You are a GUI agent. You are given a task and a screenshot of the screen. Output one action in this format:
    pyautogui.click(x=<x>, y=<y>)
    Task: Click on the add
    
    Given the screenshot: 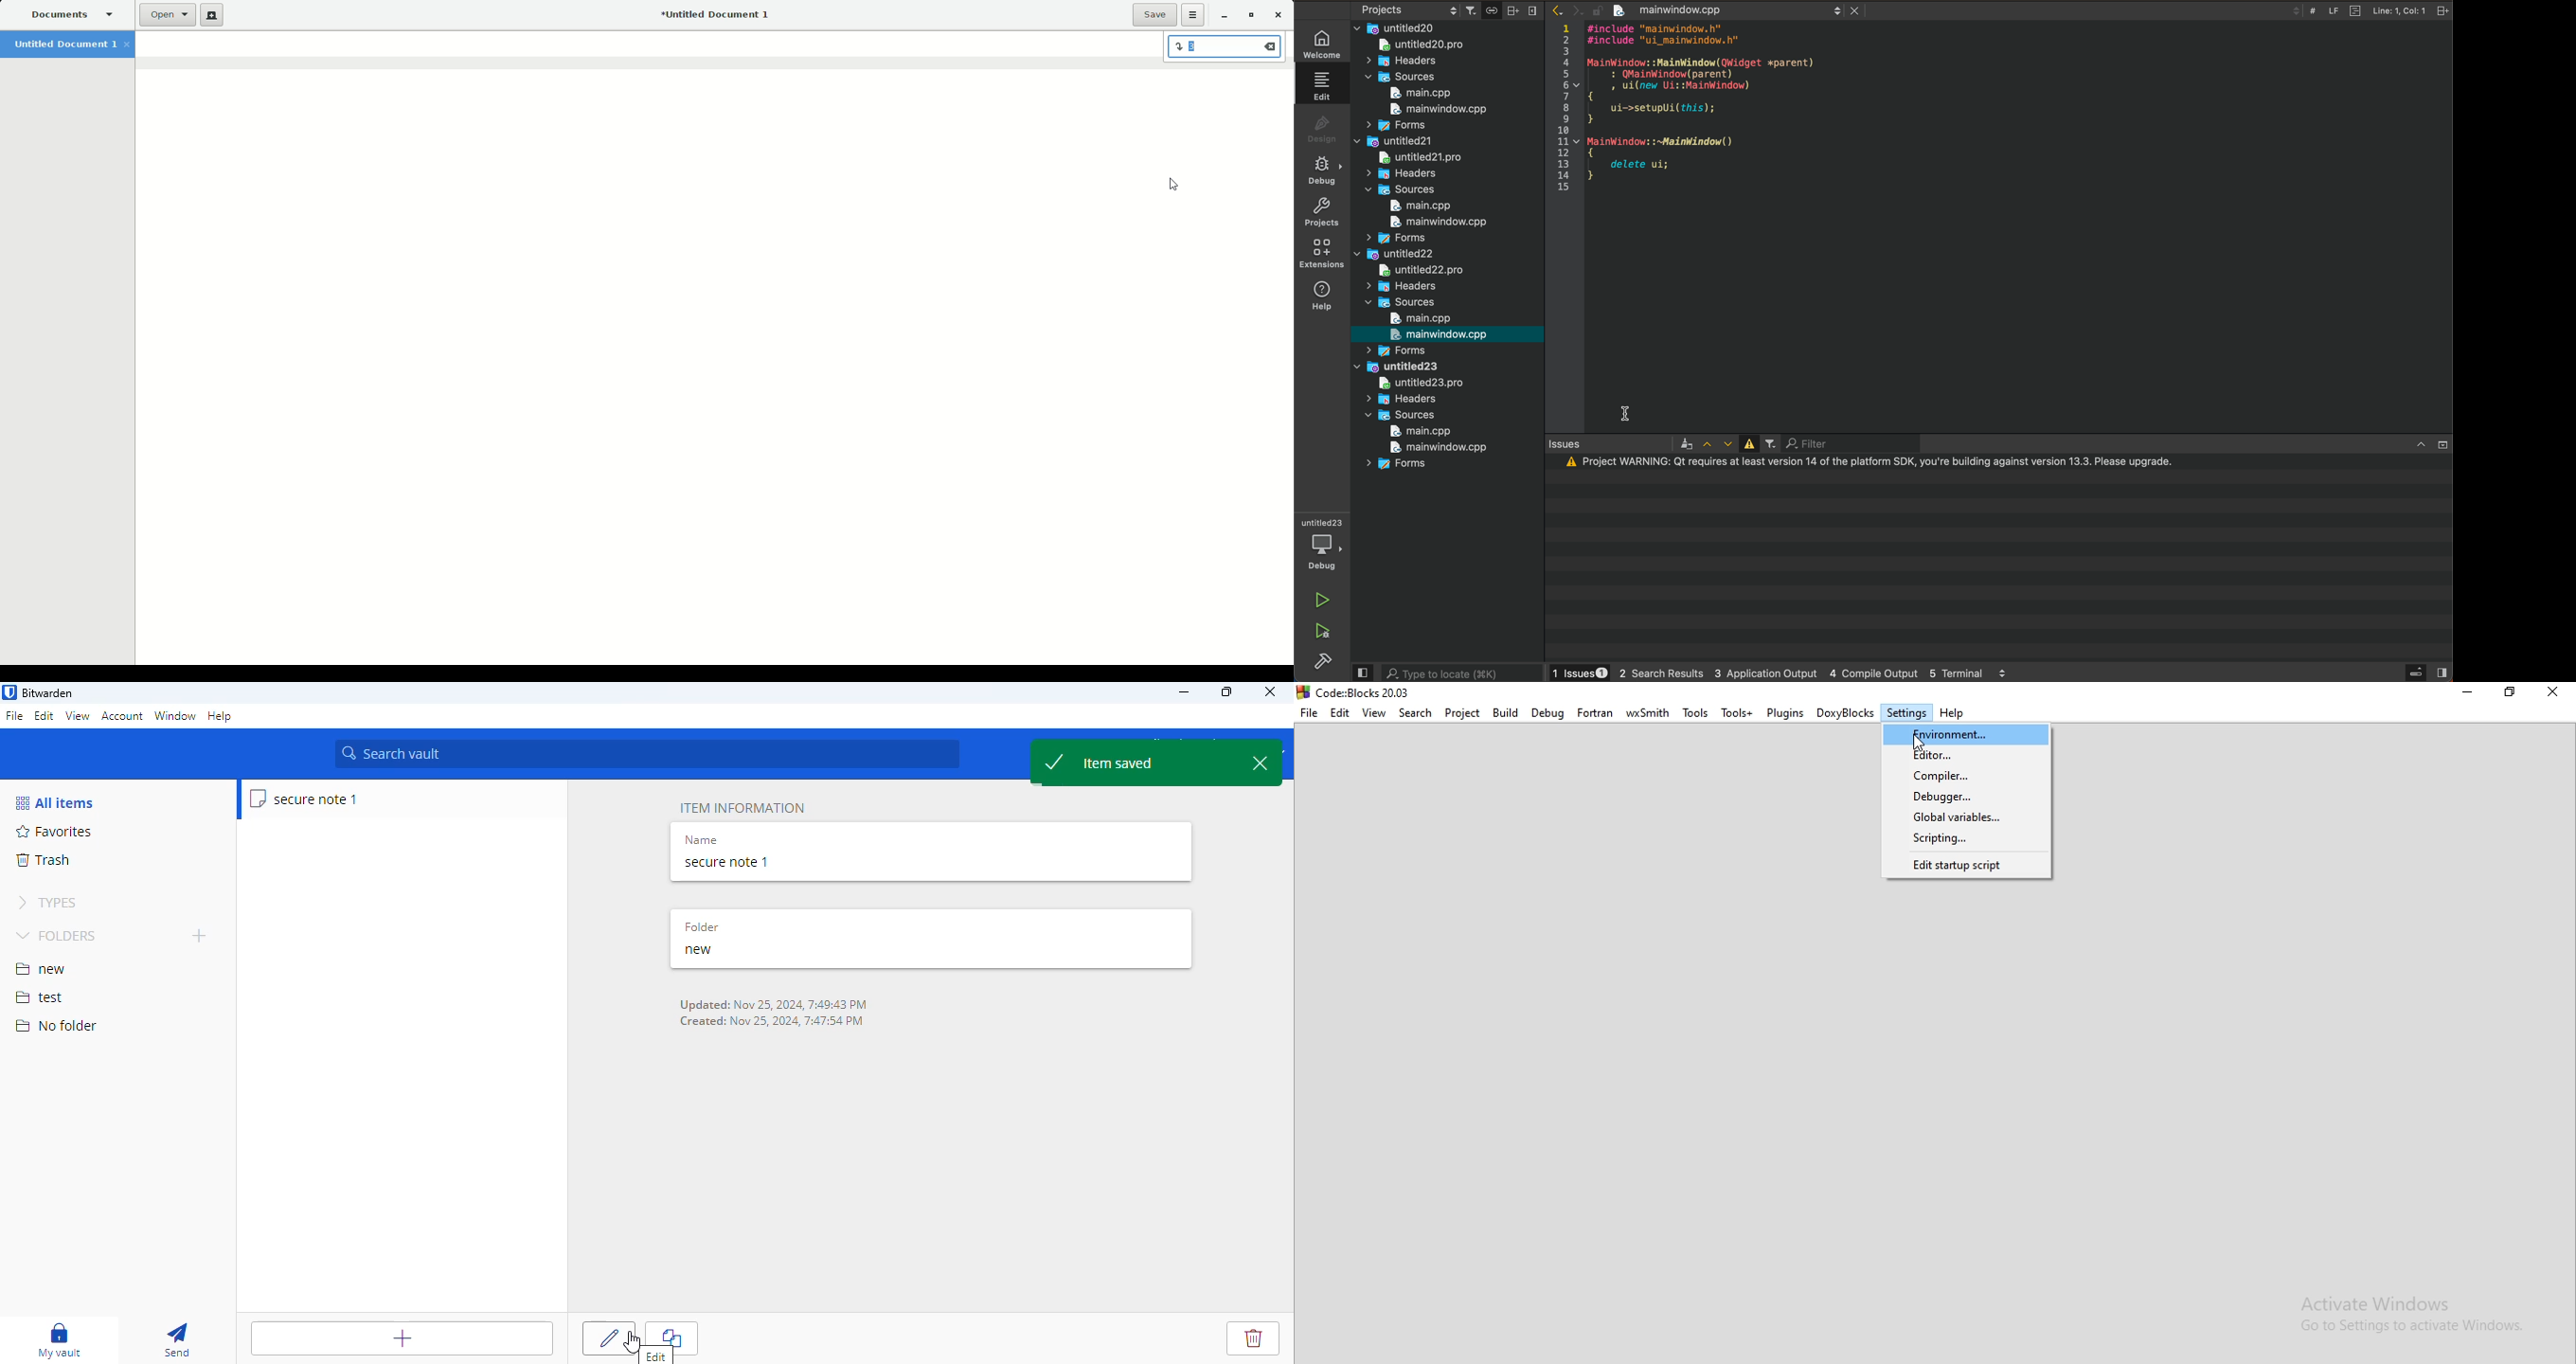 What is the action you would take?
    pyautogui.click(x=200, y=935)
    